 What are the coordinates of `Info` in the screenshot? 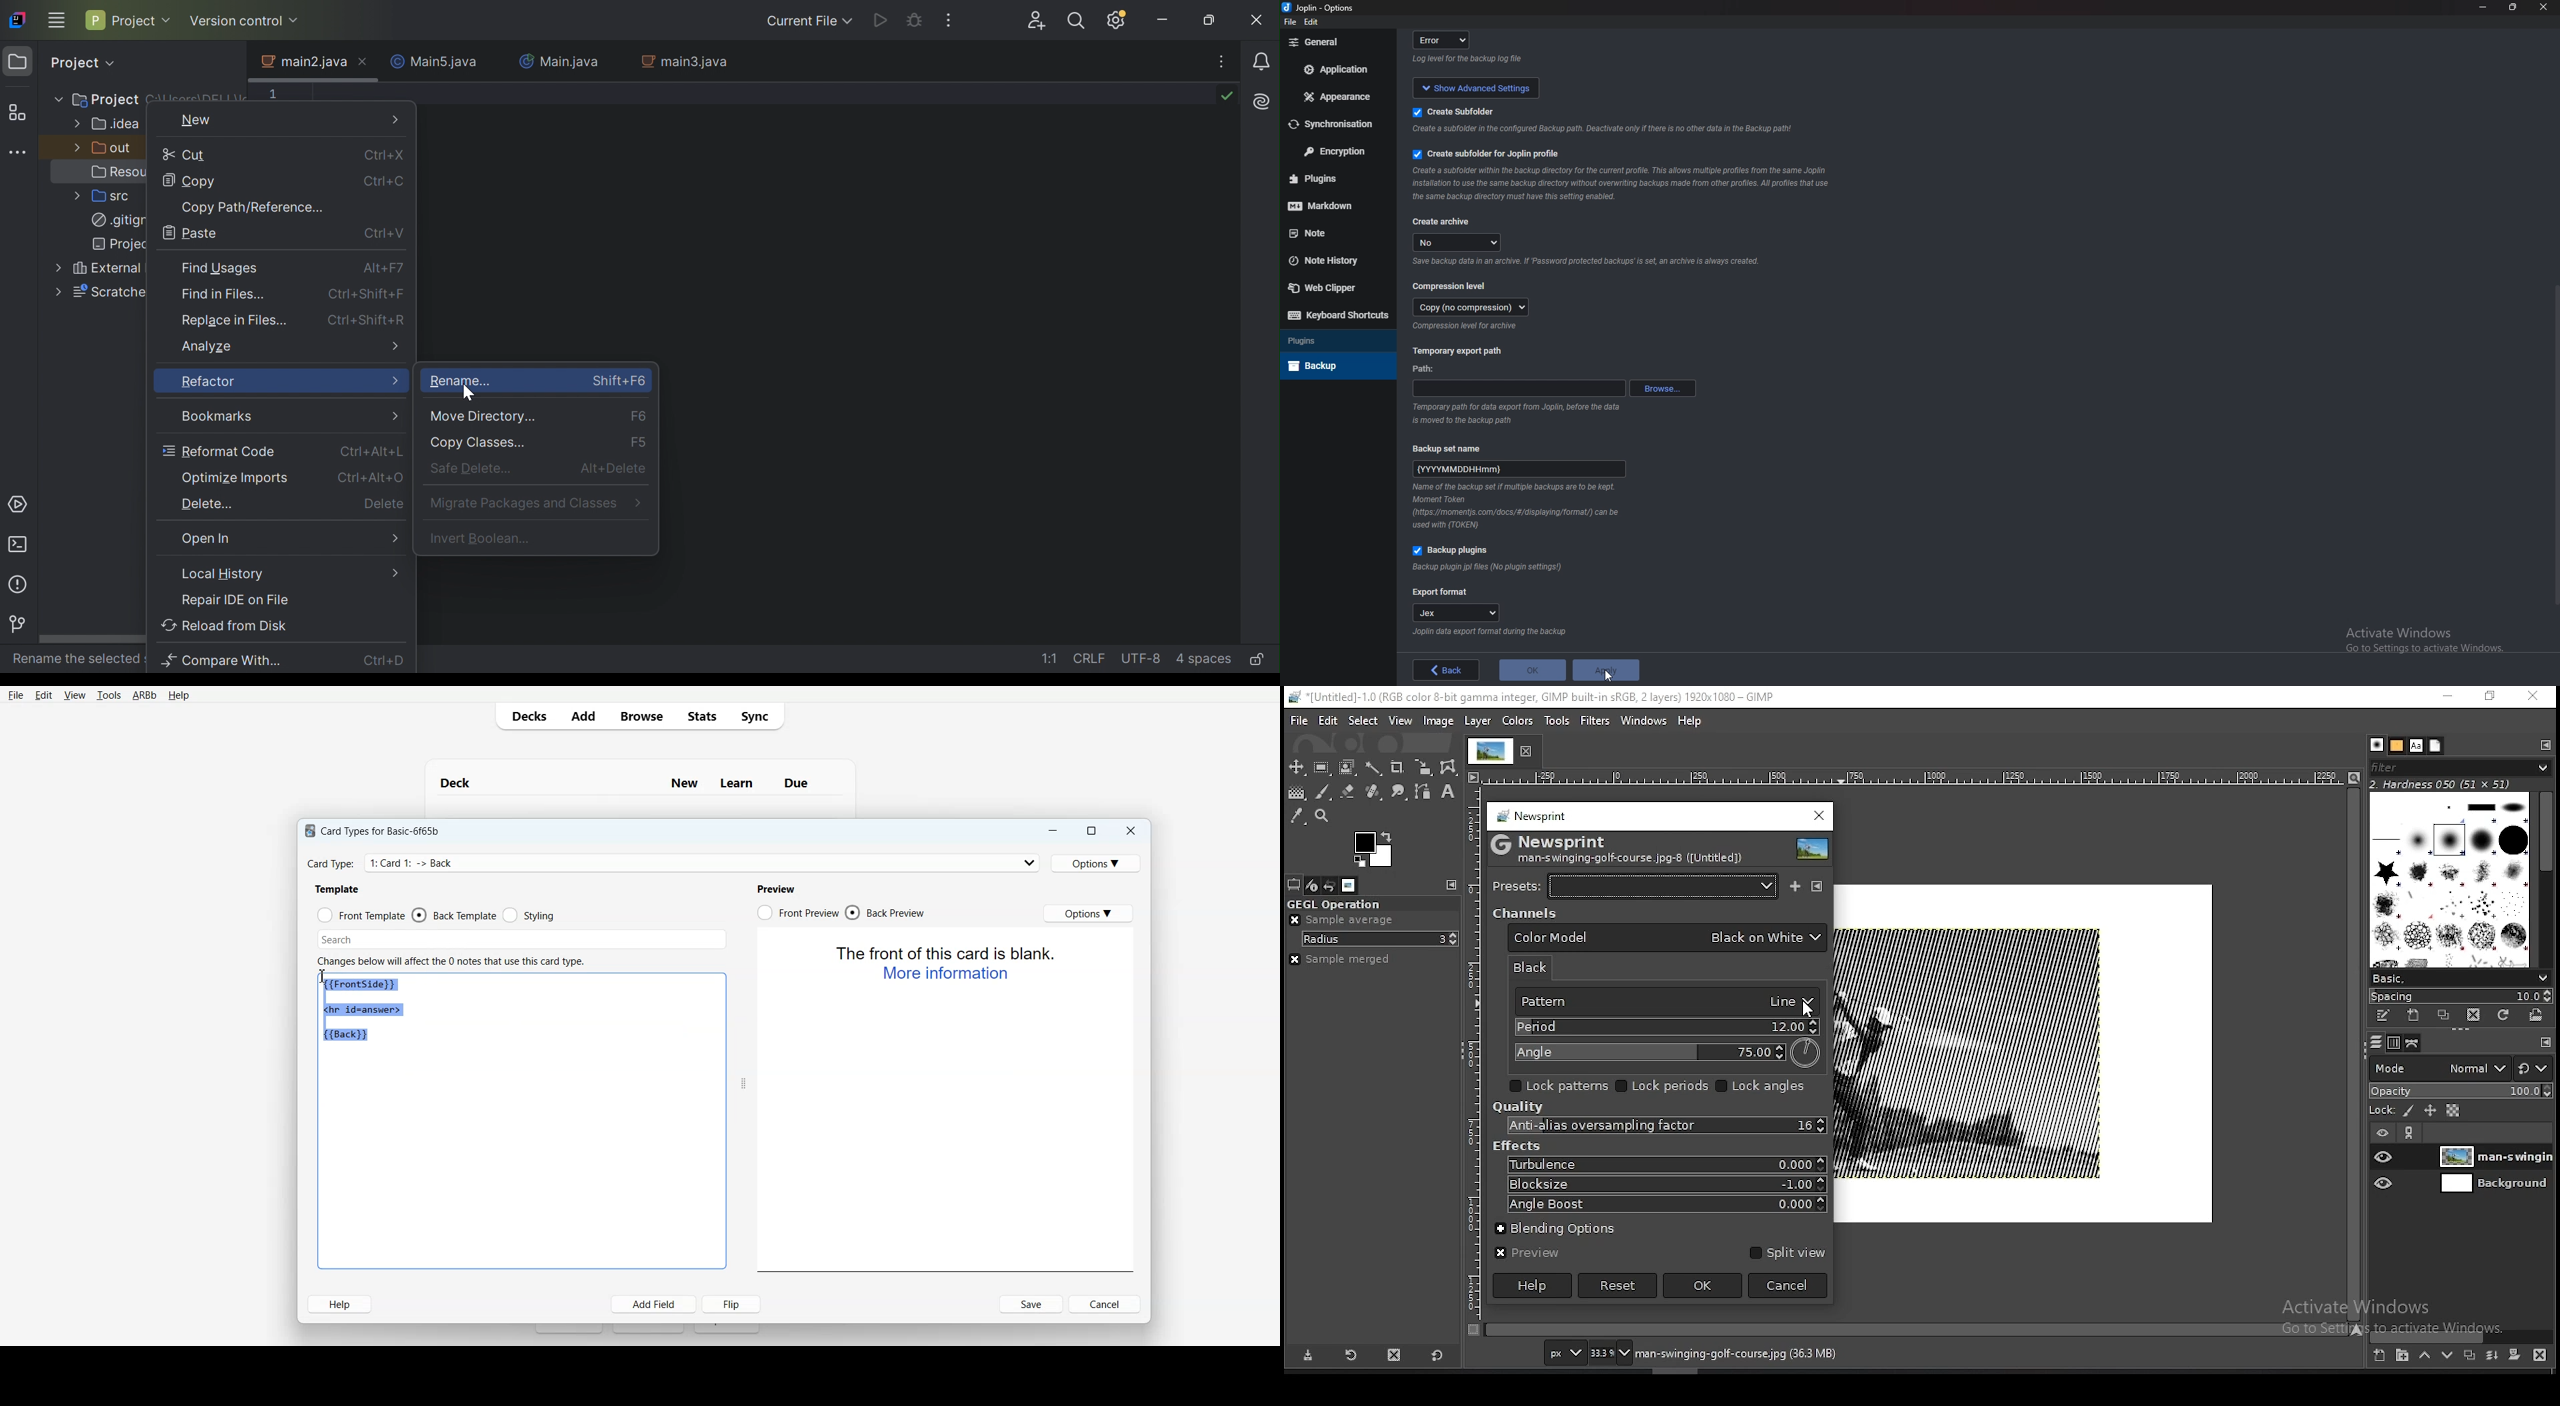 It's located at (1620, 185).